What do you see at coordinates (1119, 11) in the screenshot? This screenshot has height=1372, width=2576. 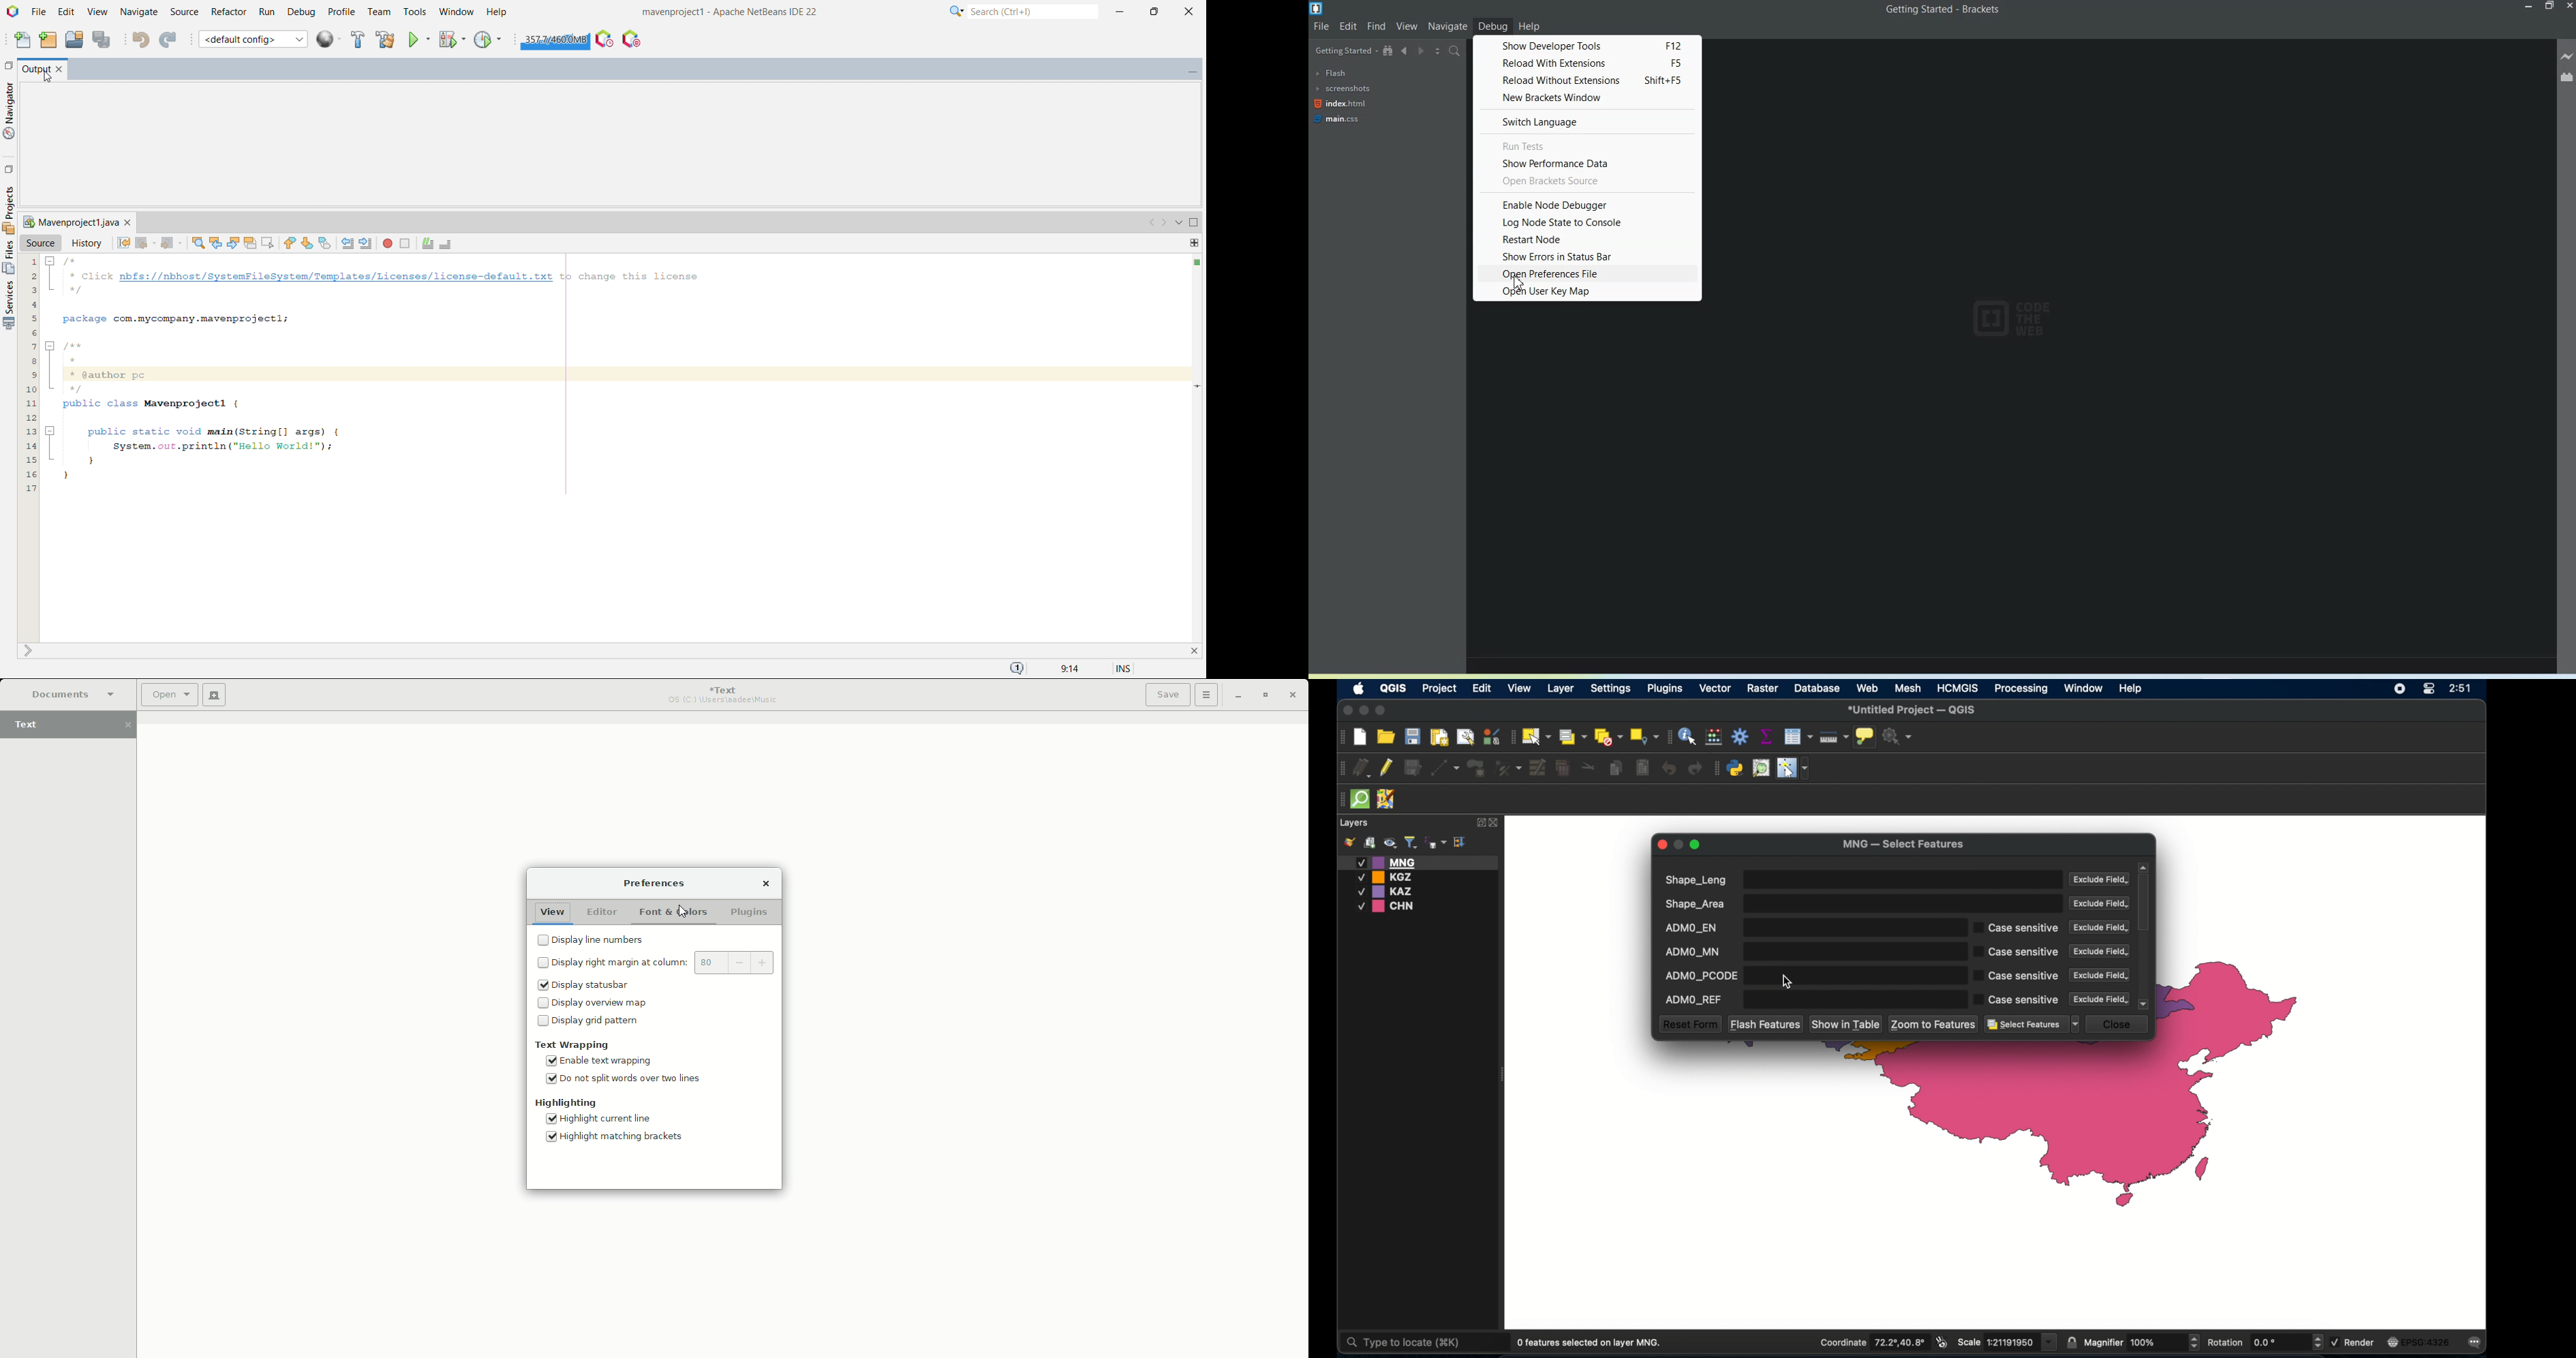 I see `minimize` at bounding box center [1119, 11].